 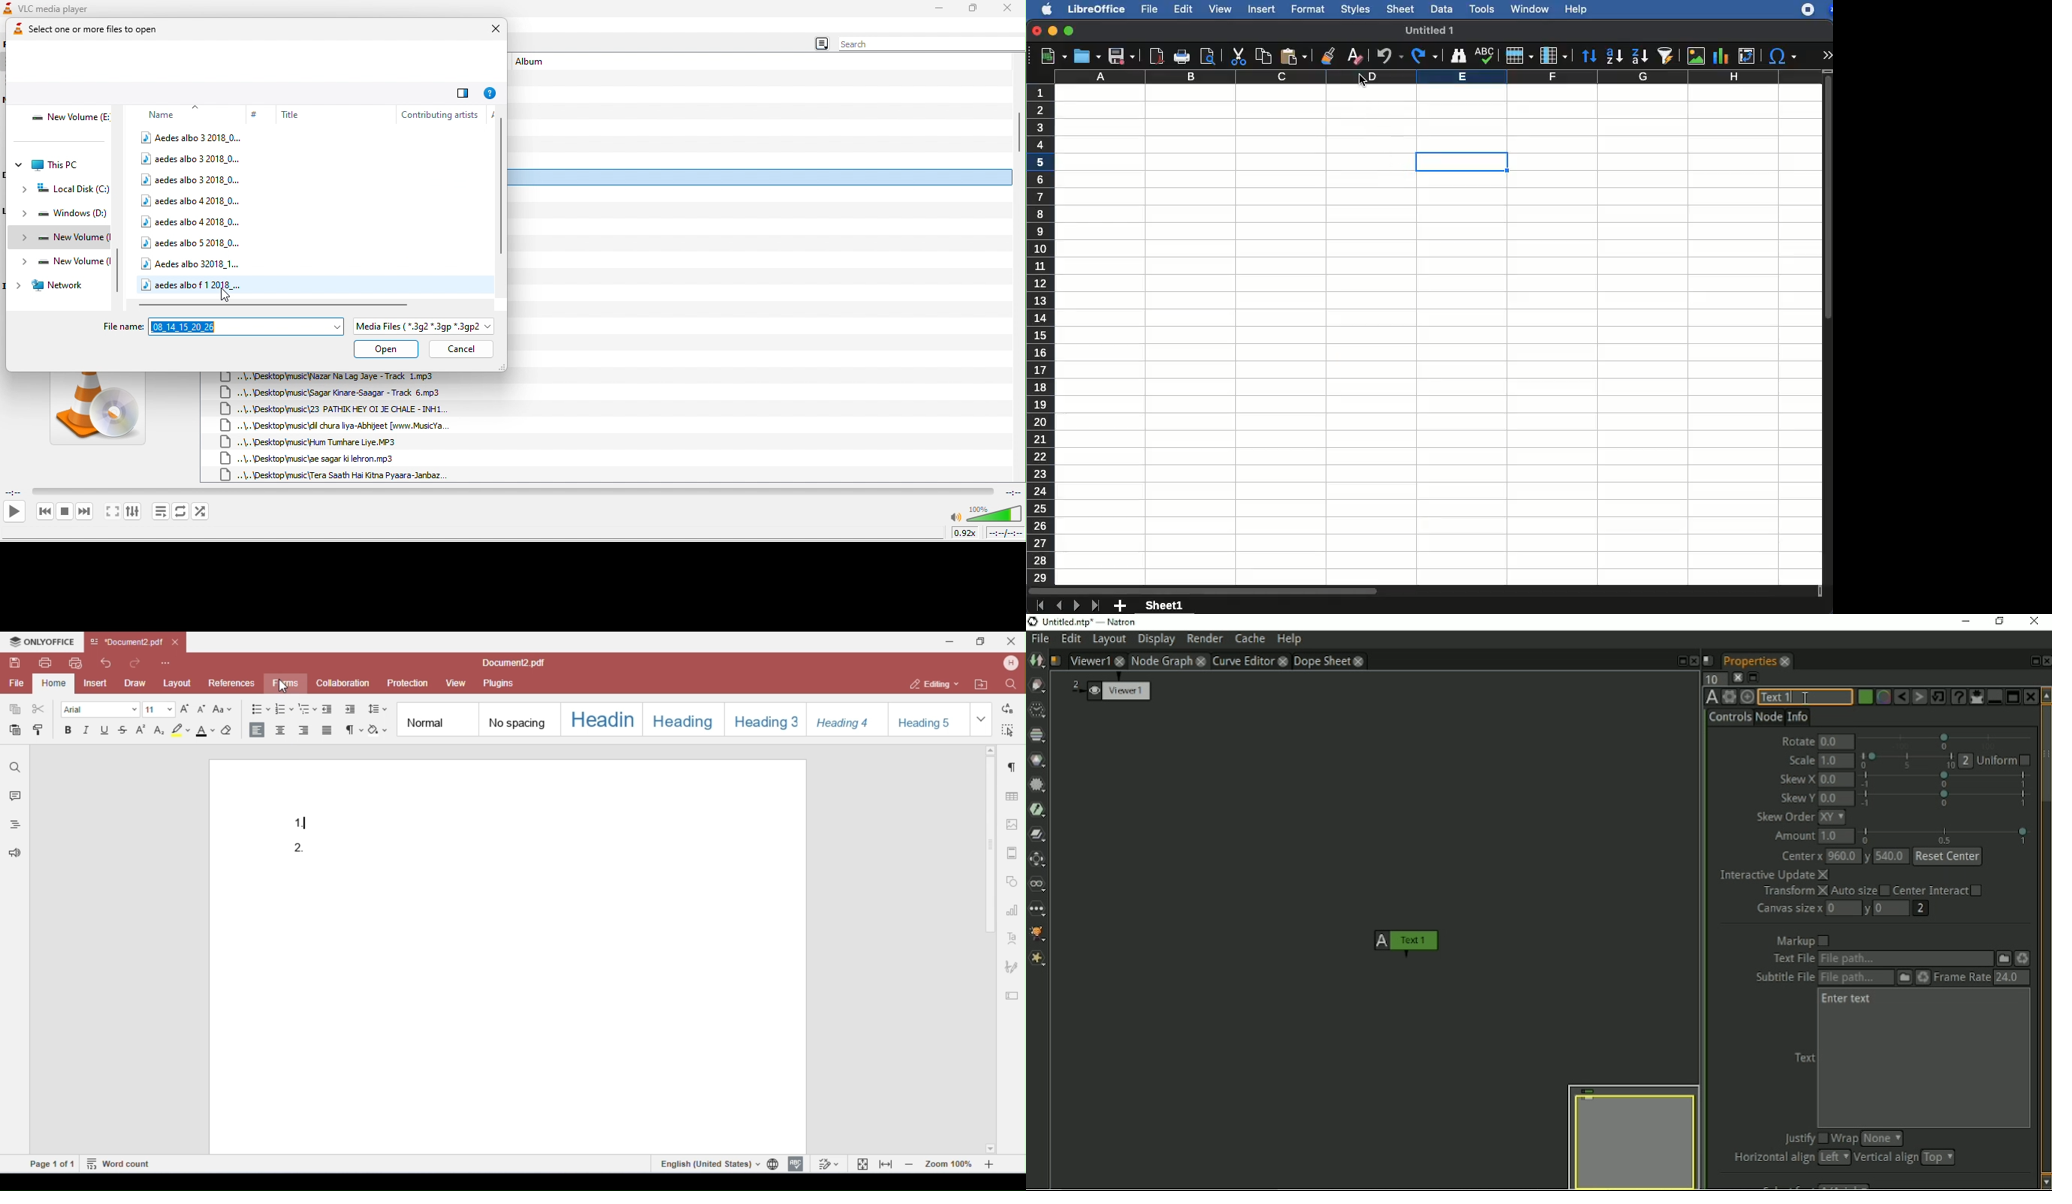 I want to click on ..\..\Desktop\music\23 PATHIK HEY OI JE CHALE - INH1., so click(x=334, y=410).